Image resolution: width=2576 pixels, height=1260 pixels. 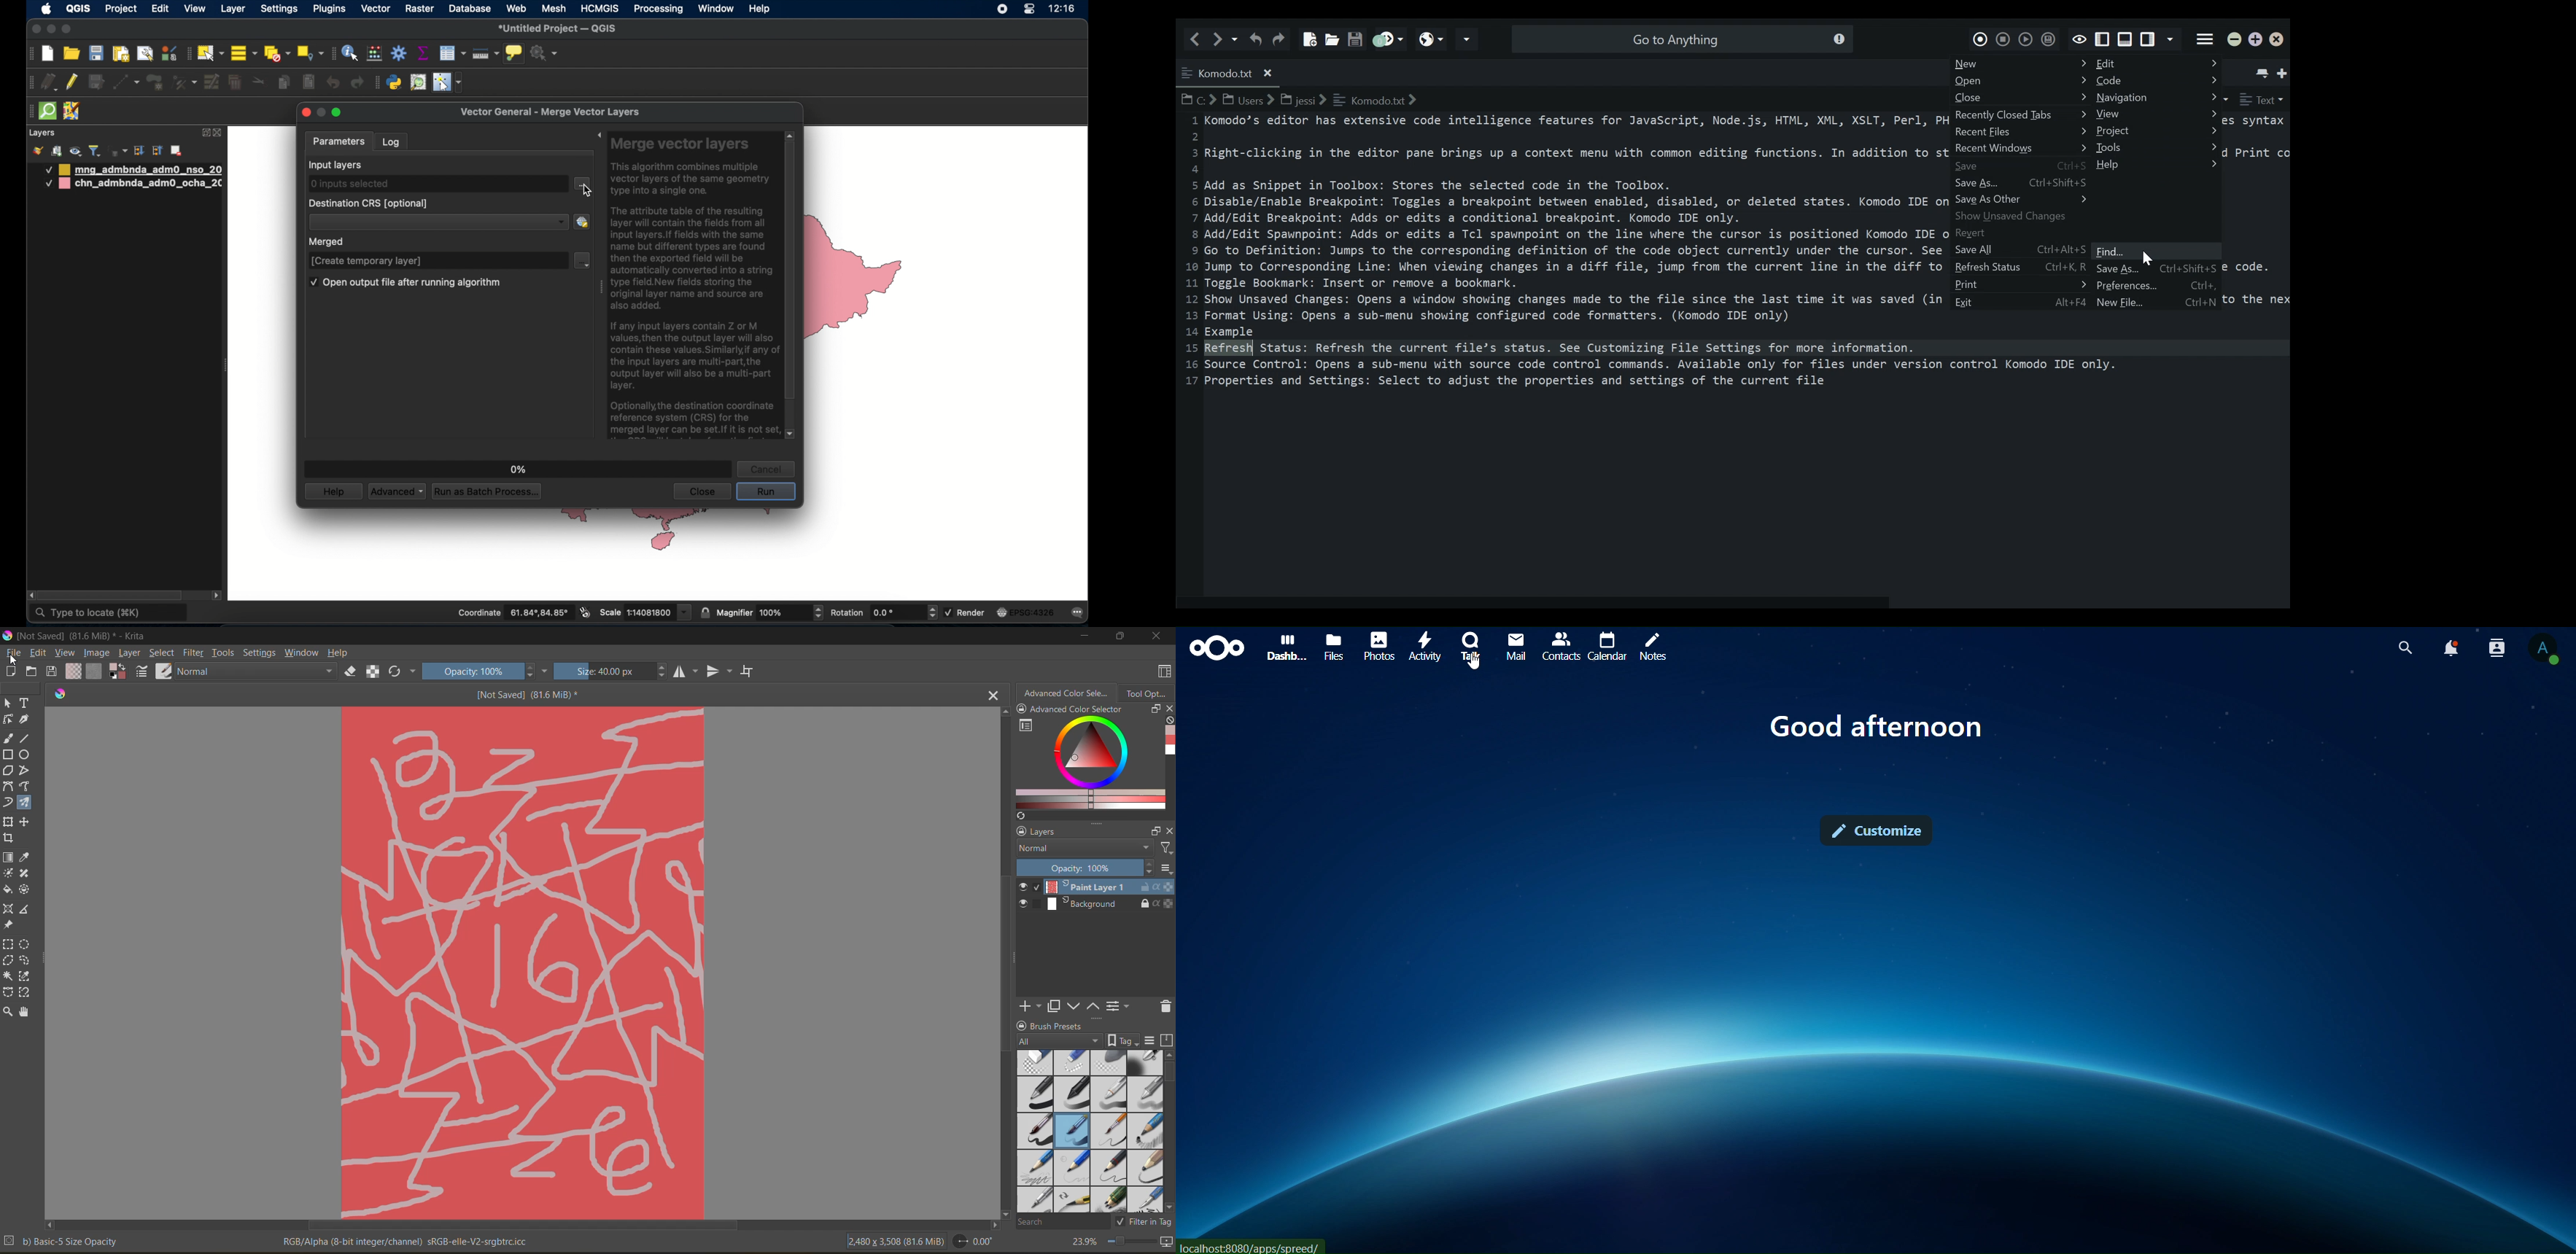 I want to click on project toolbar, so click(x=29, y=54).